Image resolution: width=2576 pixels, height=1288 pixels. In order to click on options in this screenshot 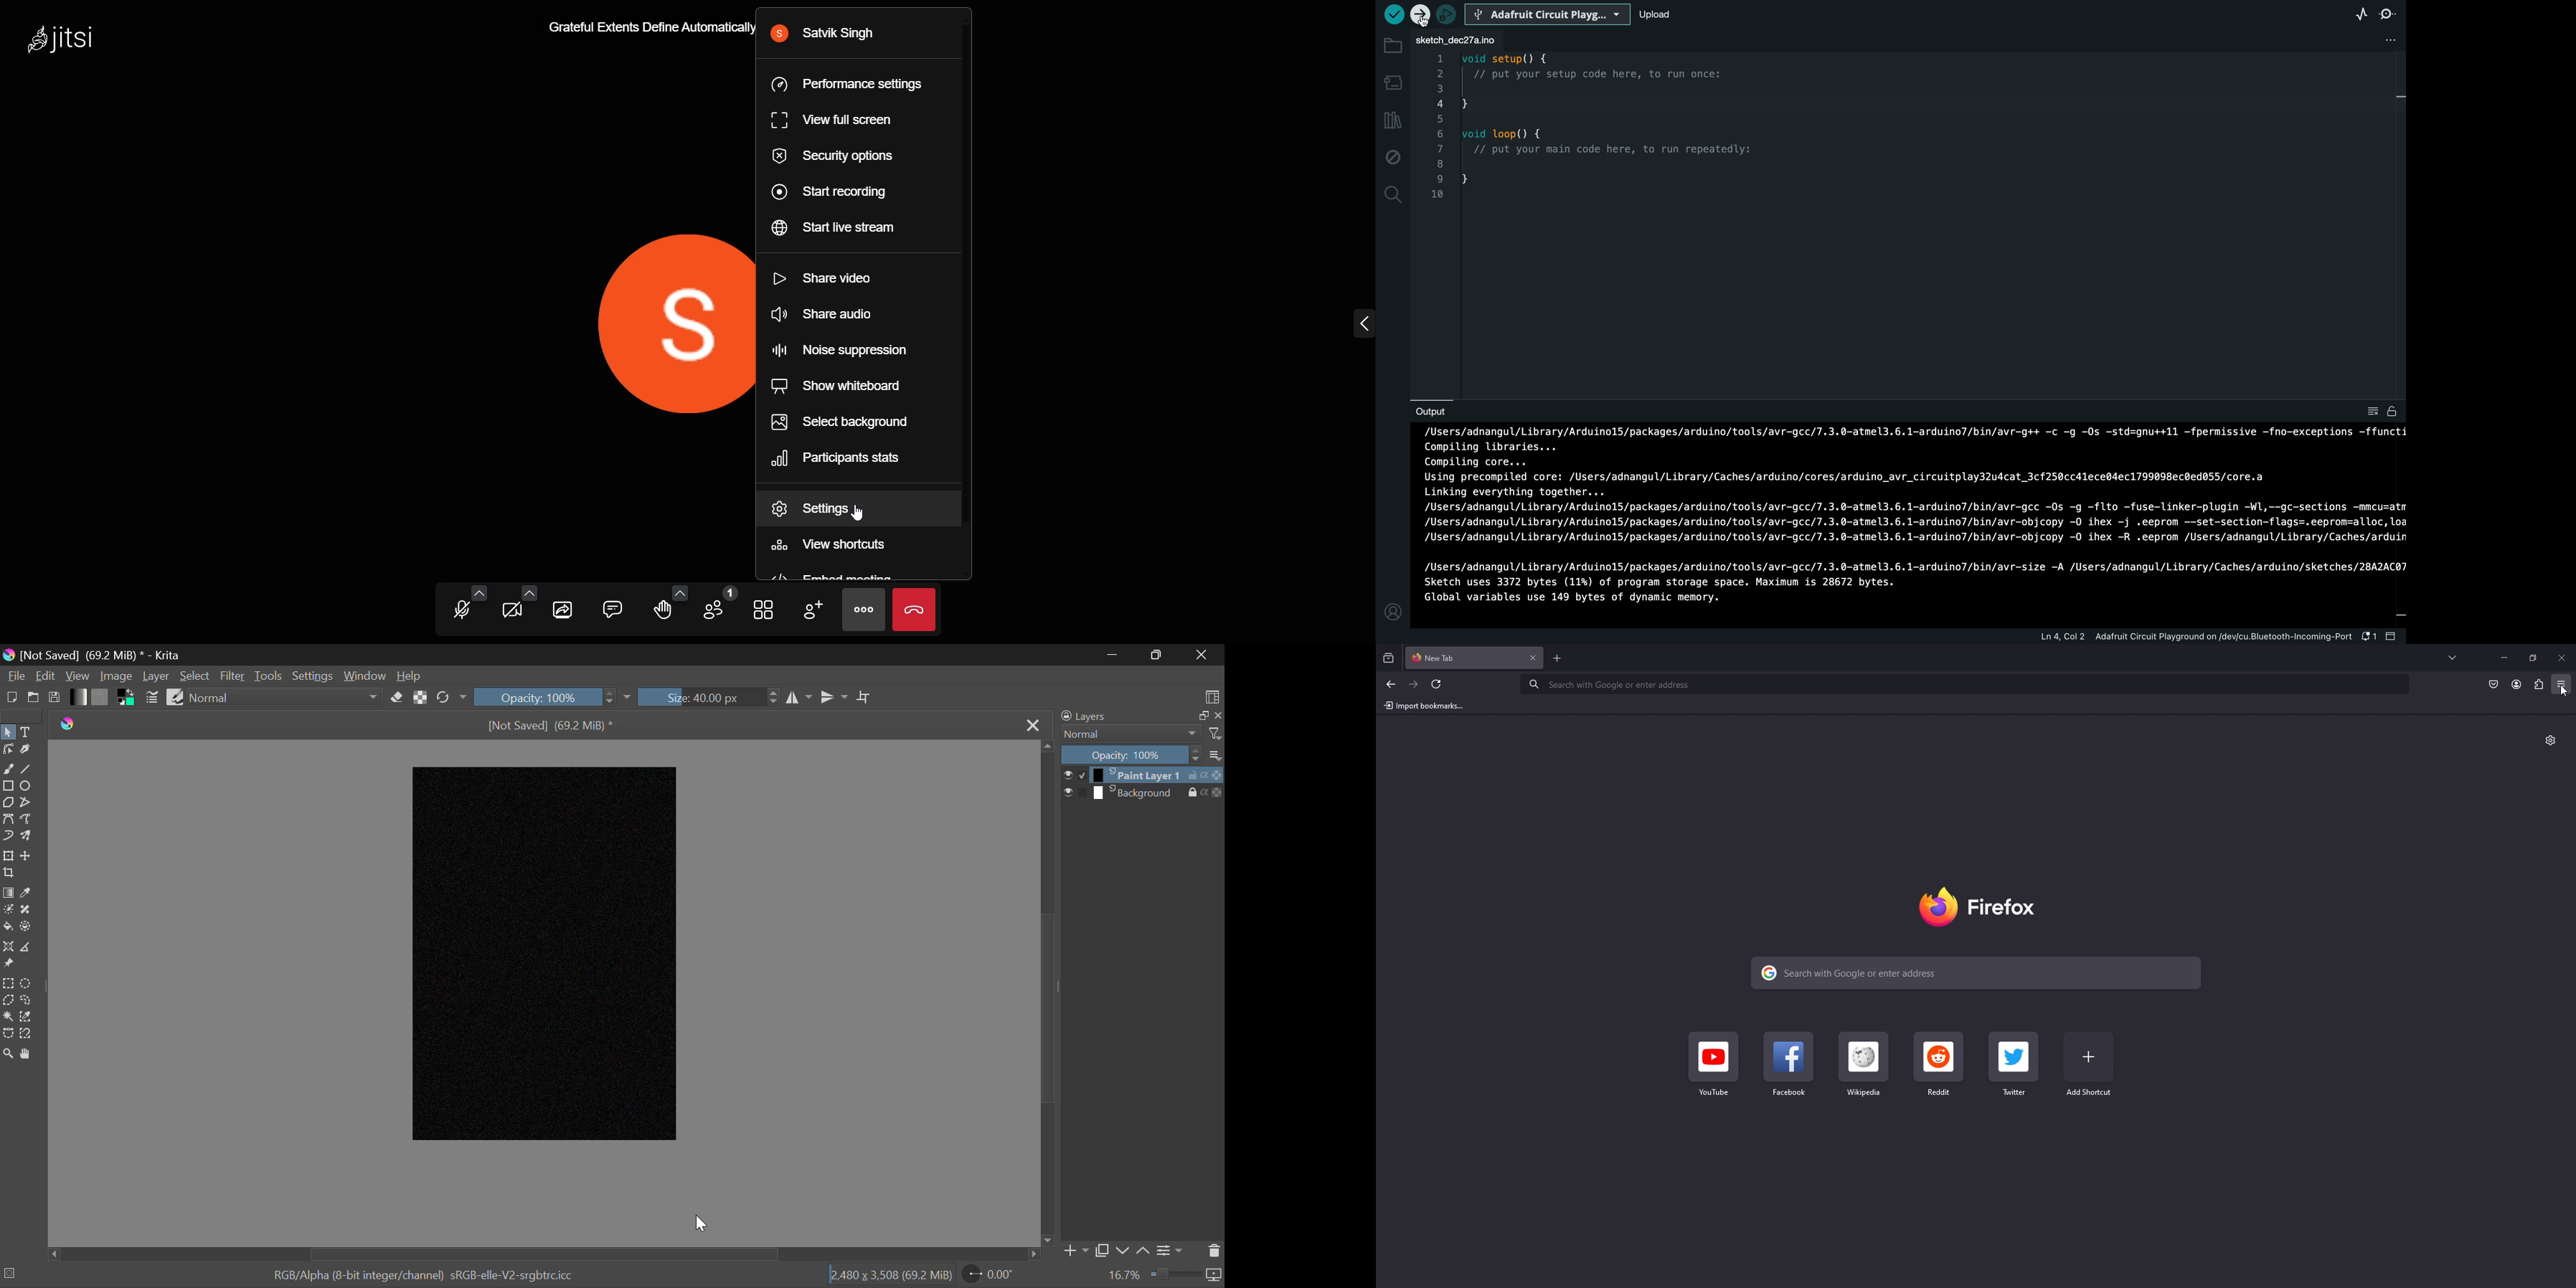, I will do `click(1216, 754)`.